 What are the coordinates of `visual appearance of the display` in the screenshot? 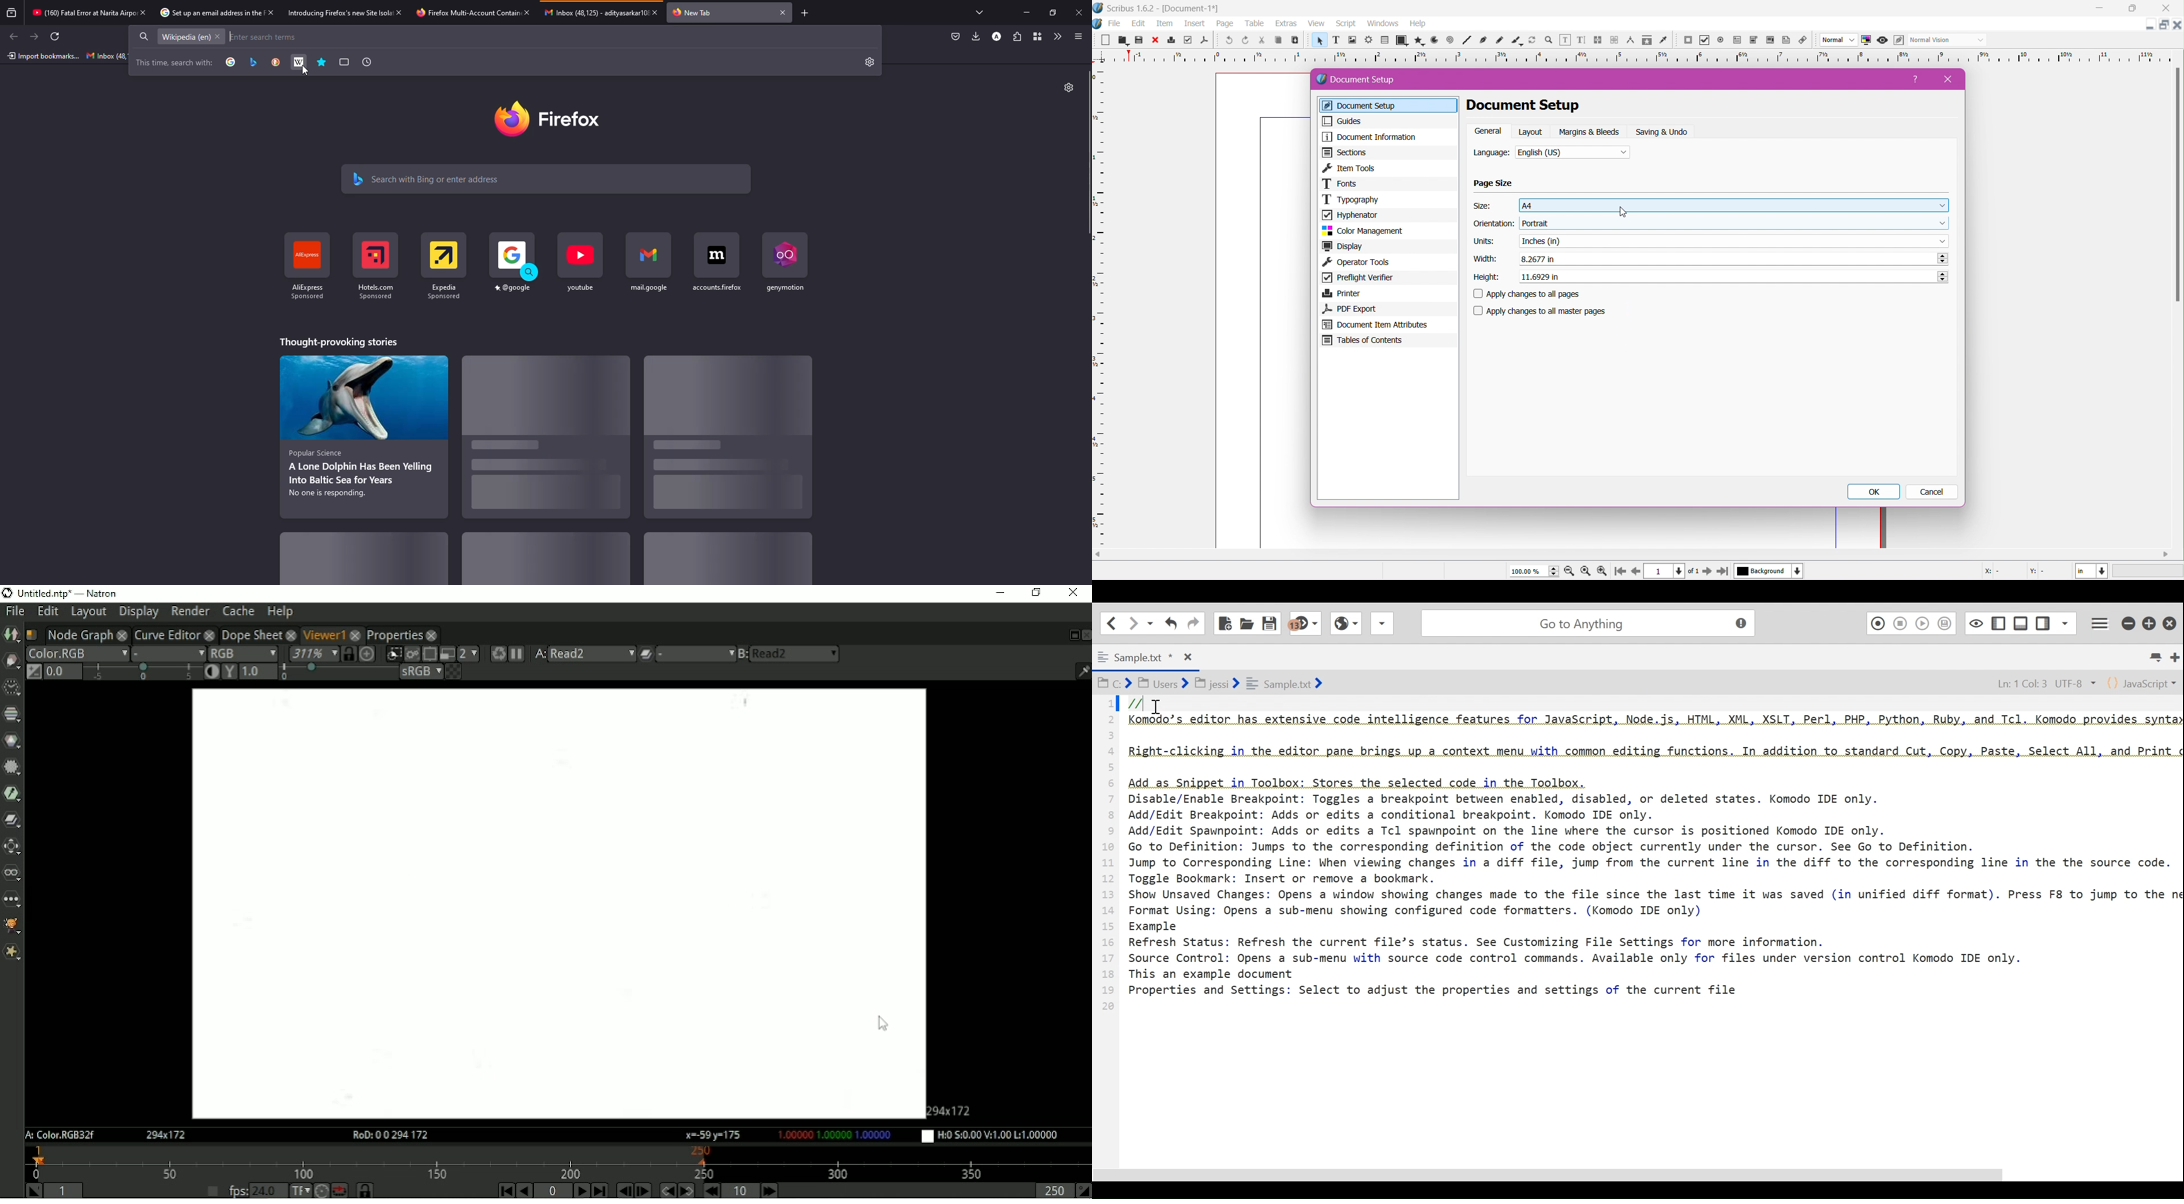 It's located at (1947, 40).